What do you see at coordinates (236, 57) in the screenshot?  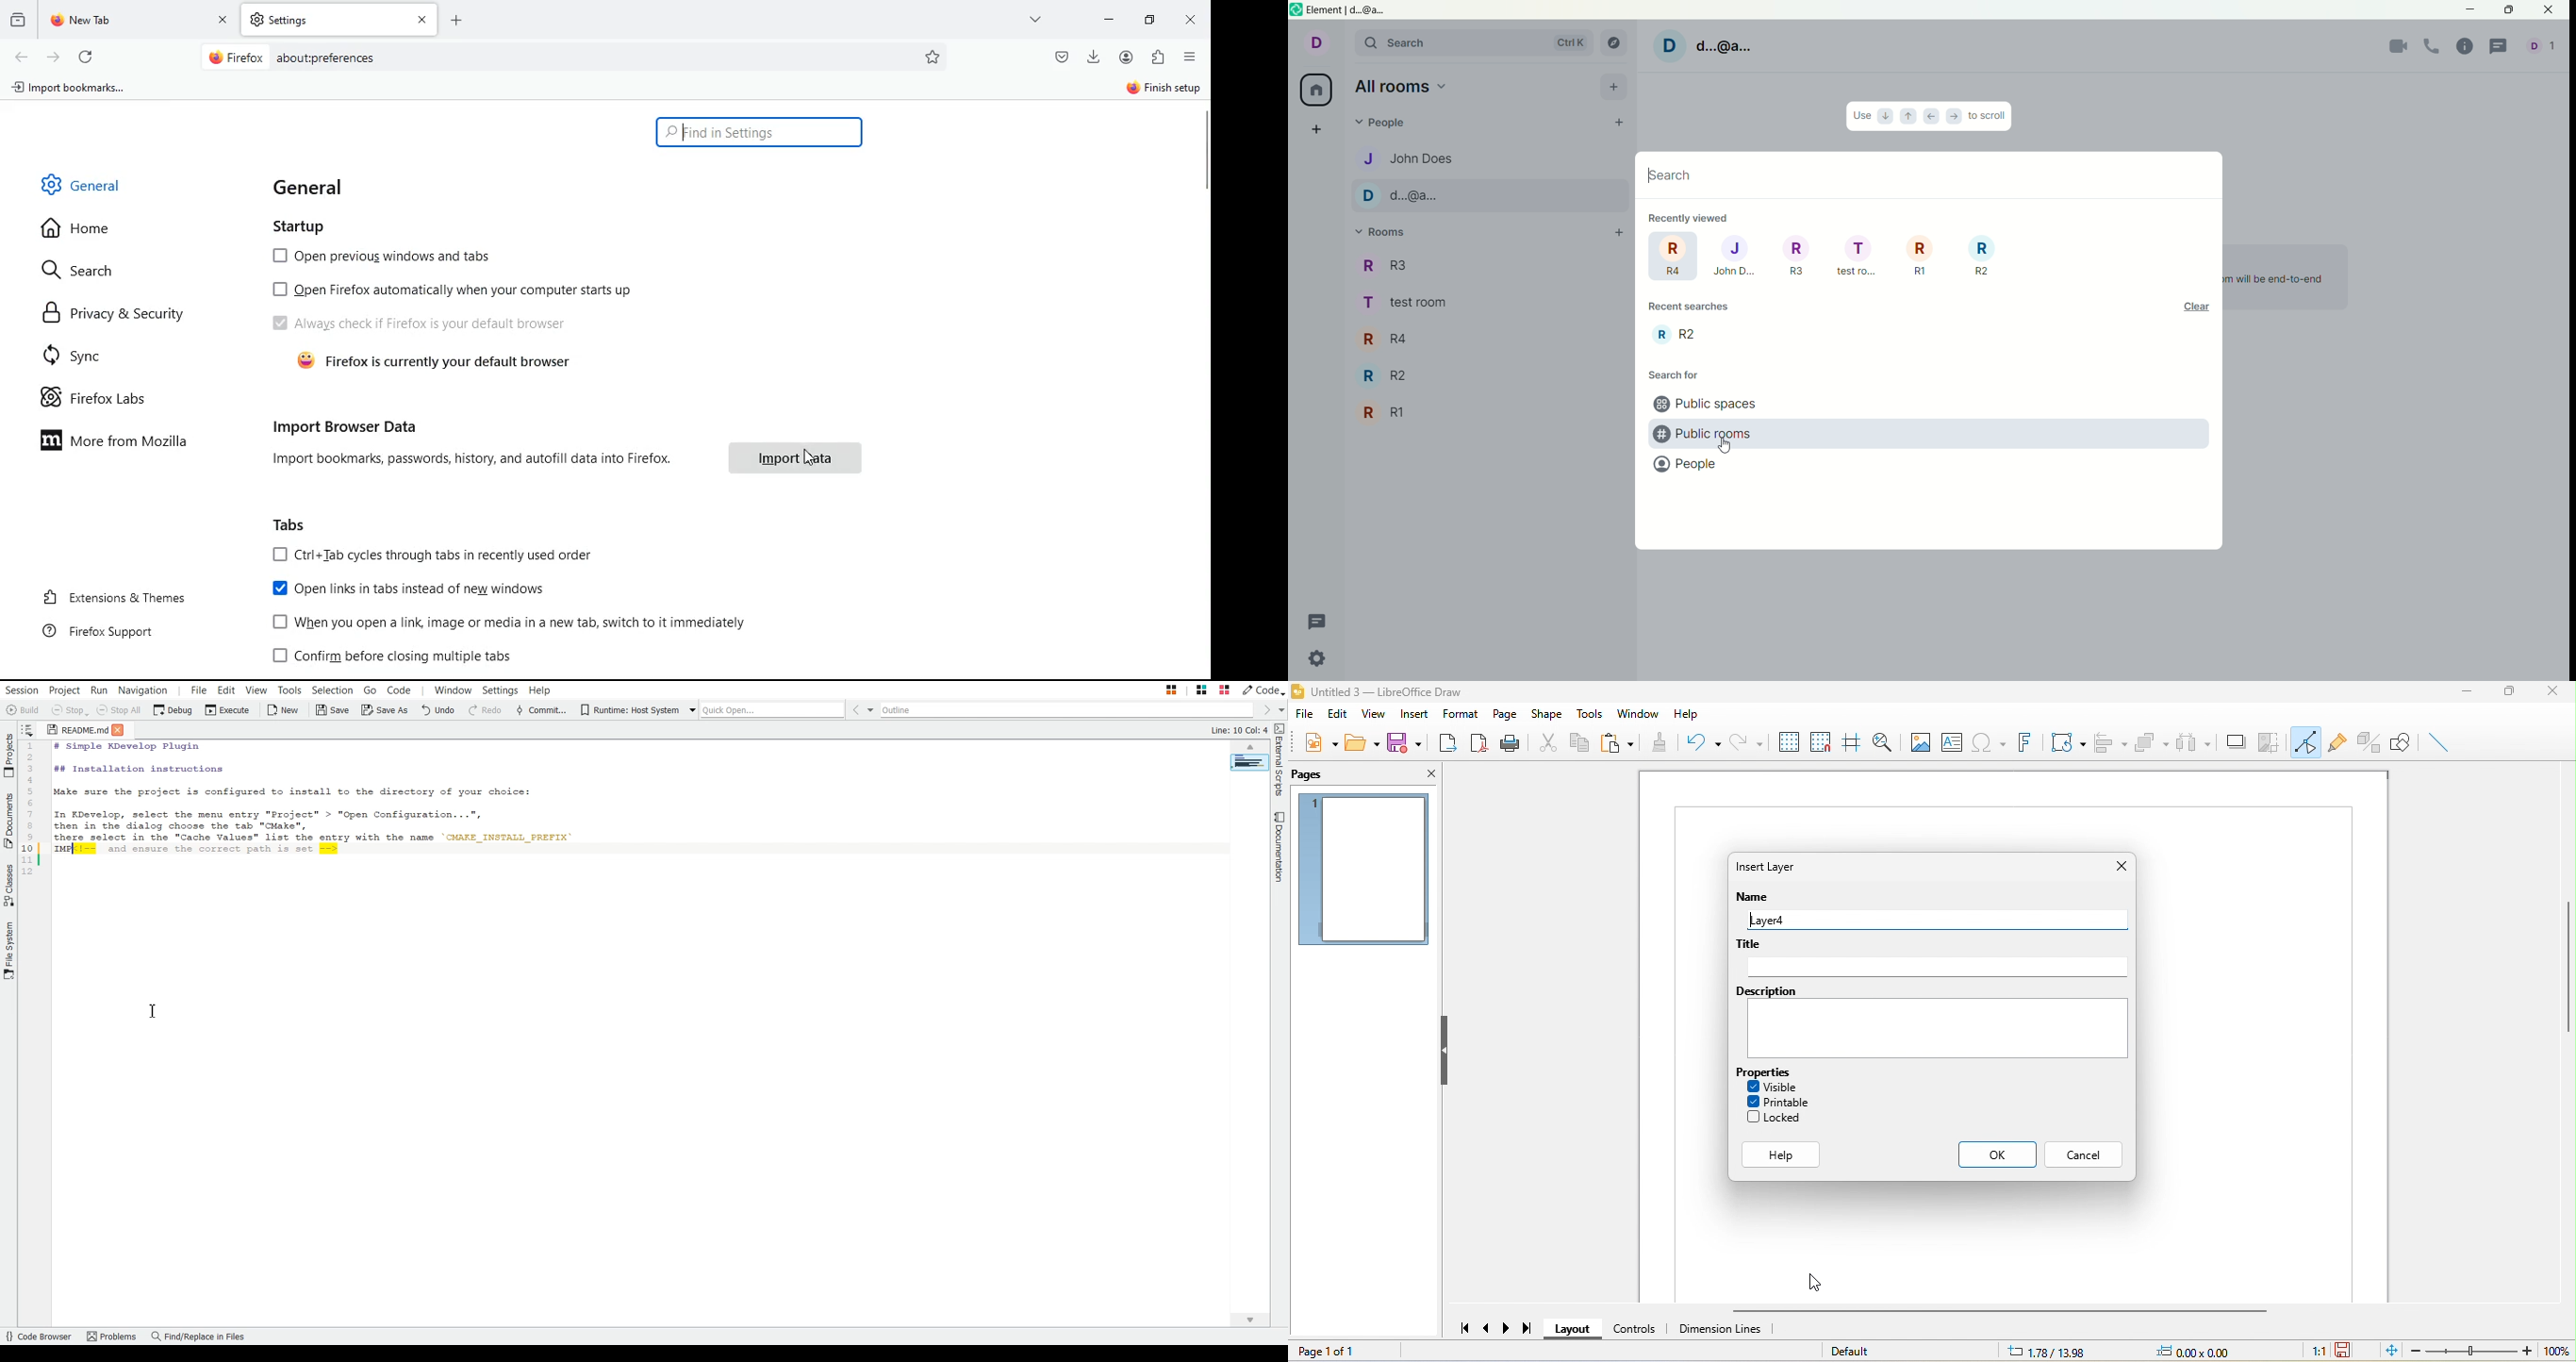 I see `Firefox` at bounding box center [236, 57].